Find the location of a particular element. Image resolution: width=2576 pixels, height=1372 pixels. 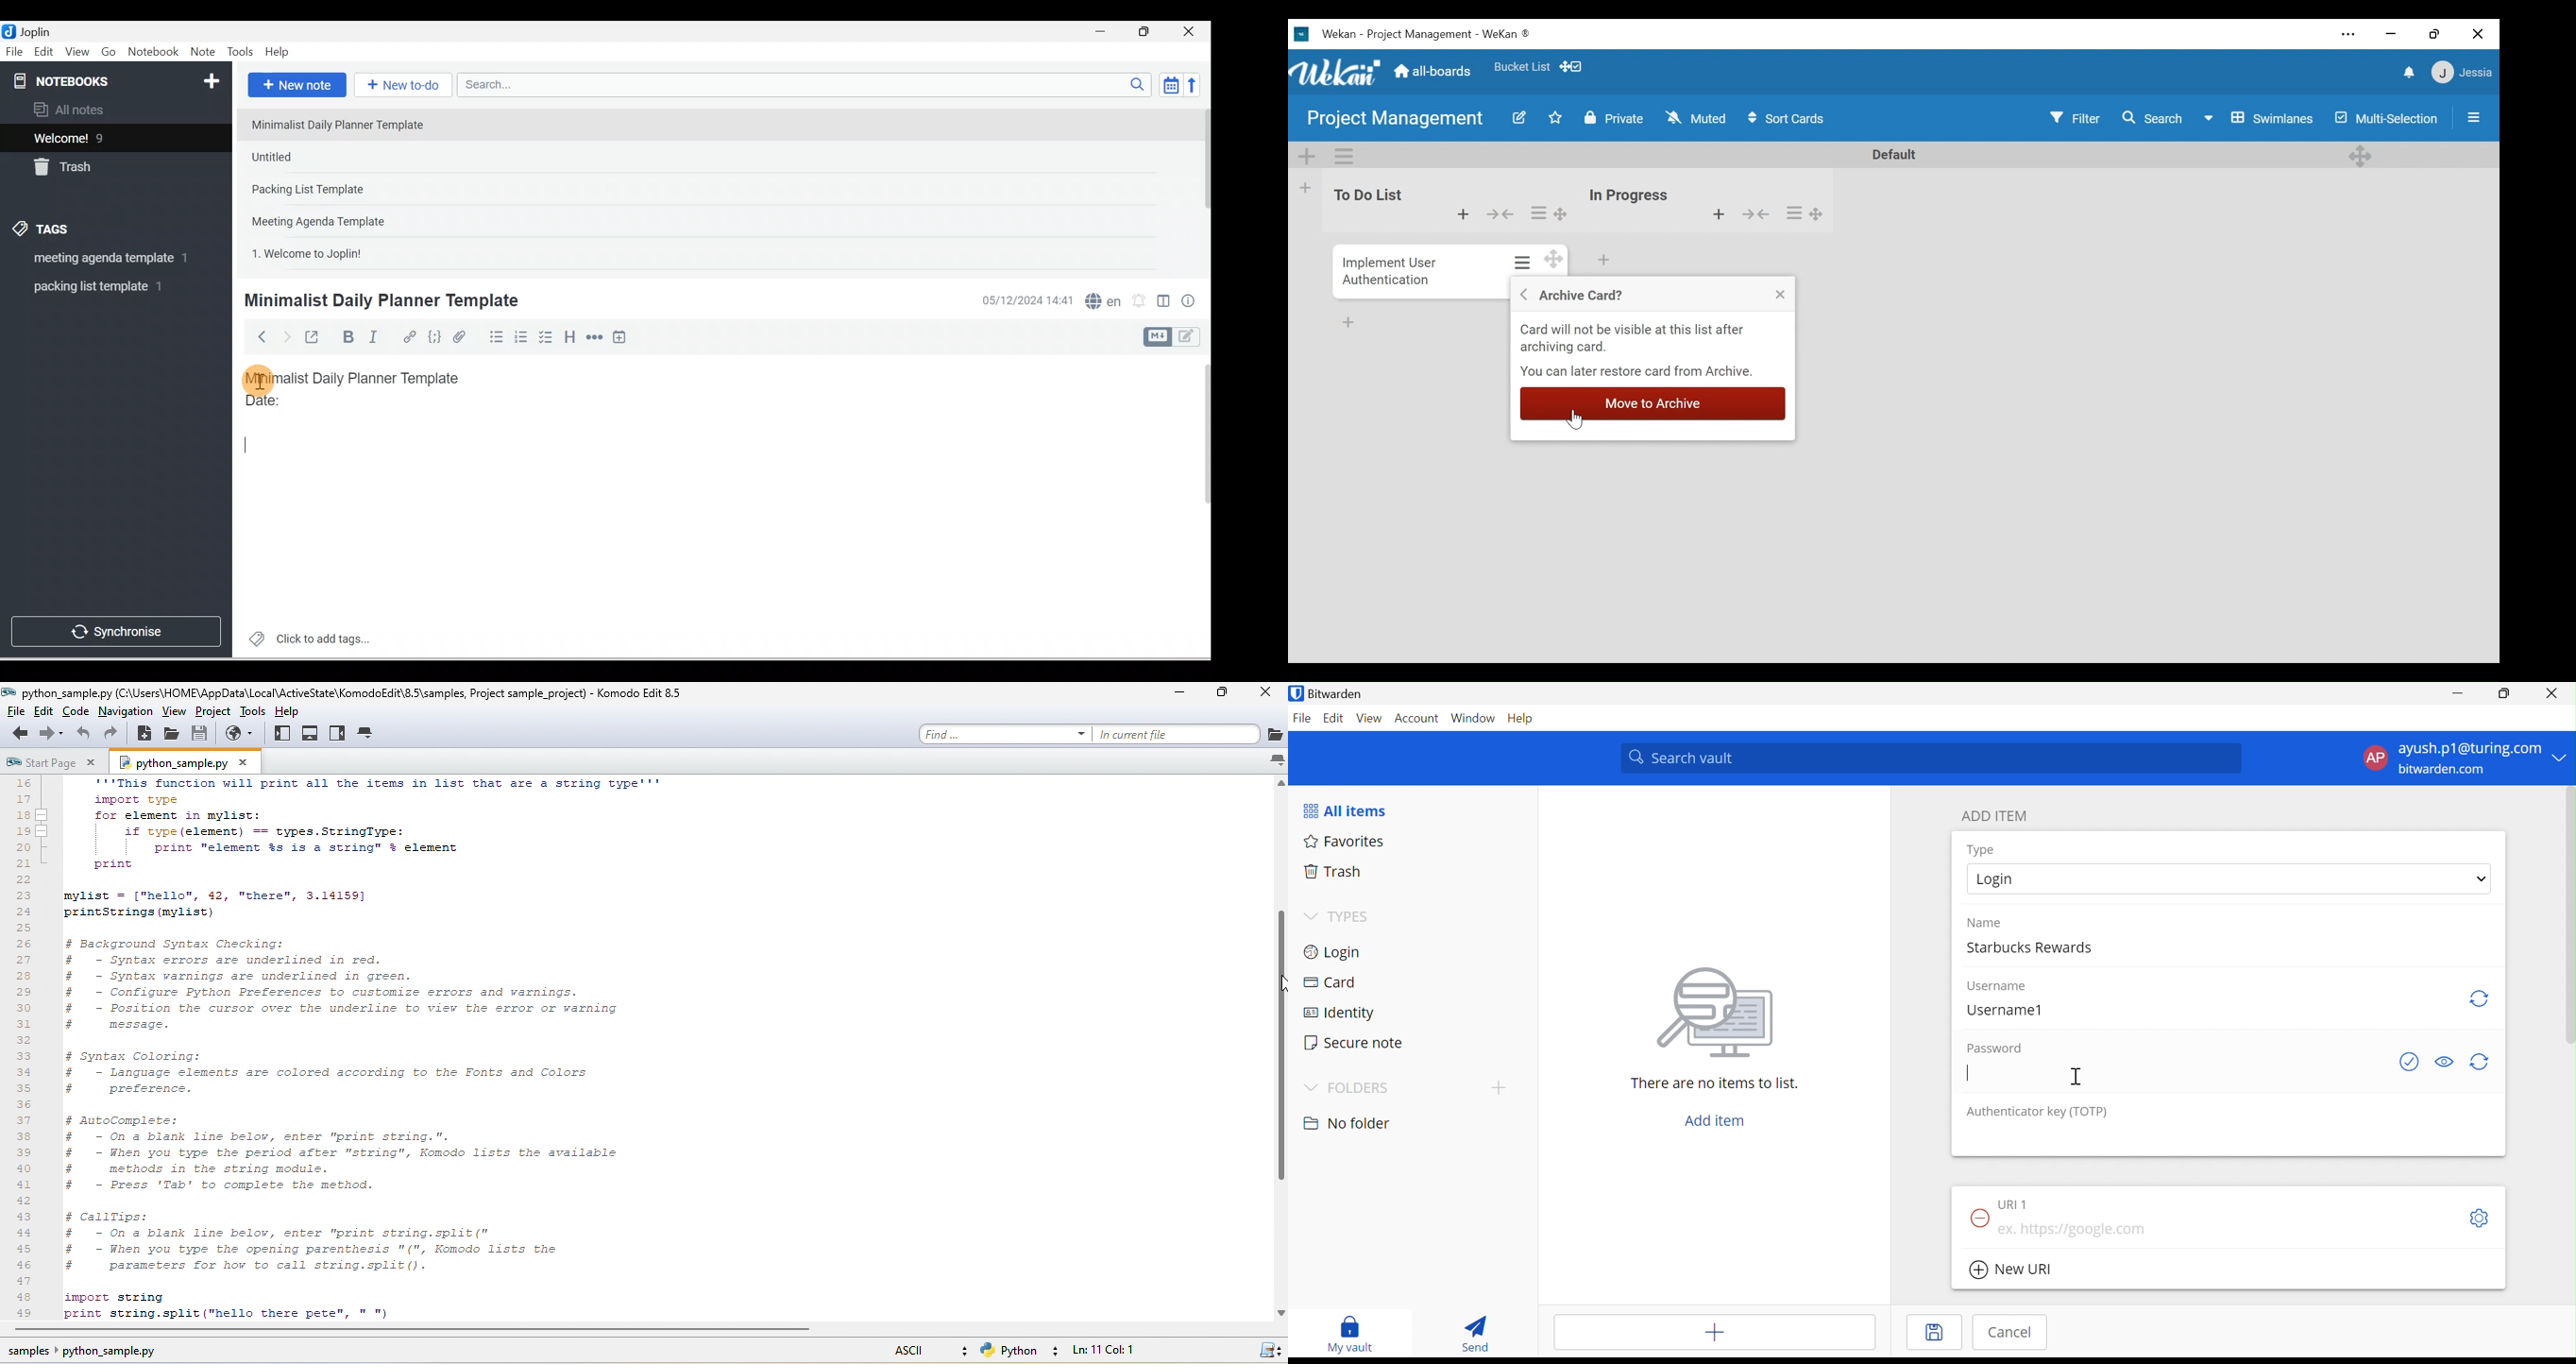

Note 5 is located at coordinates (353, 252).